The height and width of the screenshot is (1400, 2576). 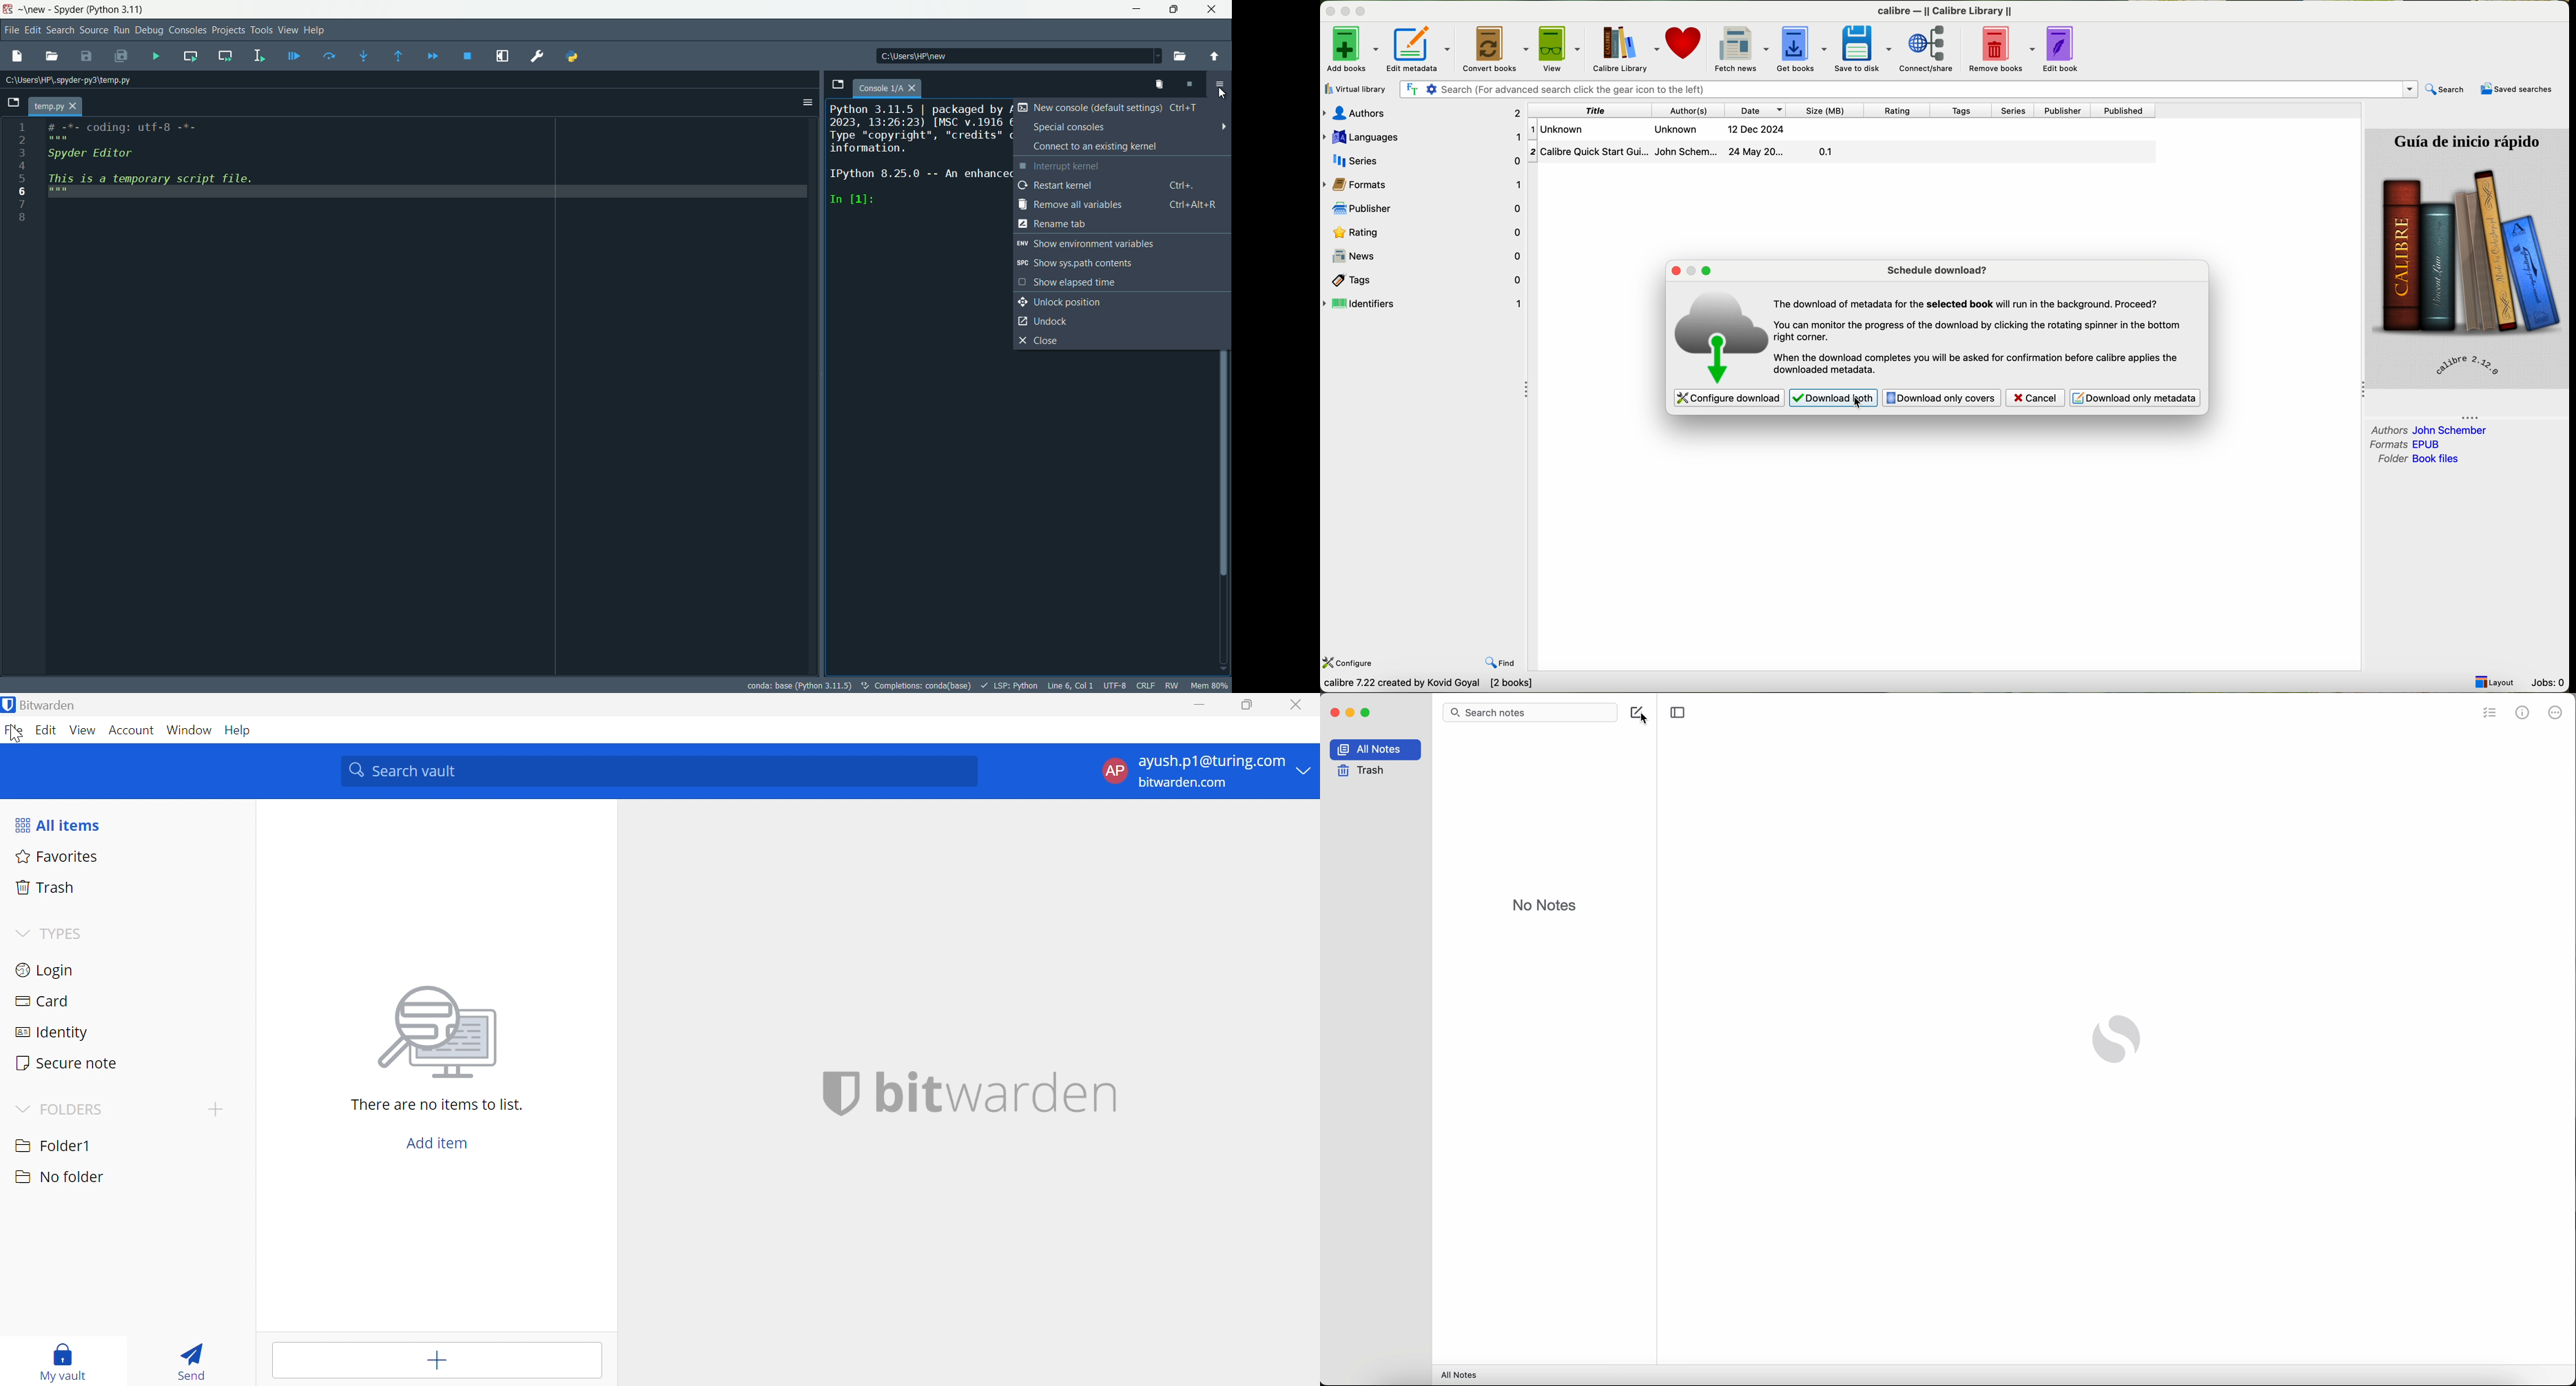 What do you see at coordinates (2523, 712) in the screenshot?
I see `metrics` at bounding box center [2523, 712].